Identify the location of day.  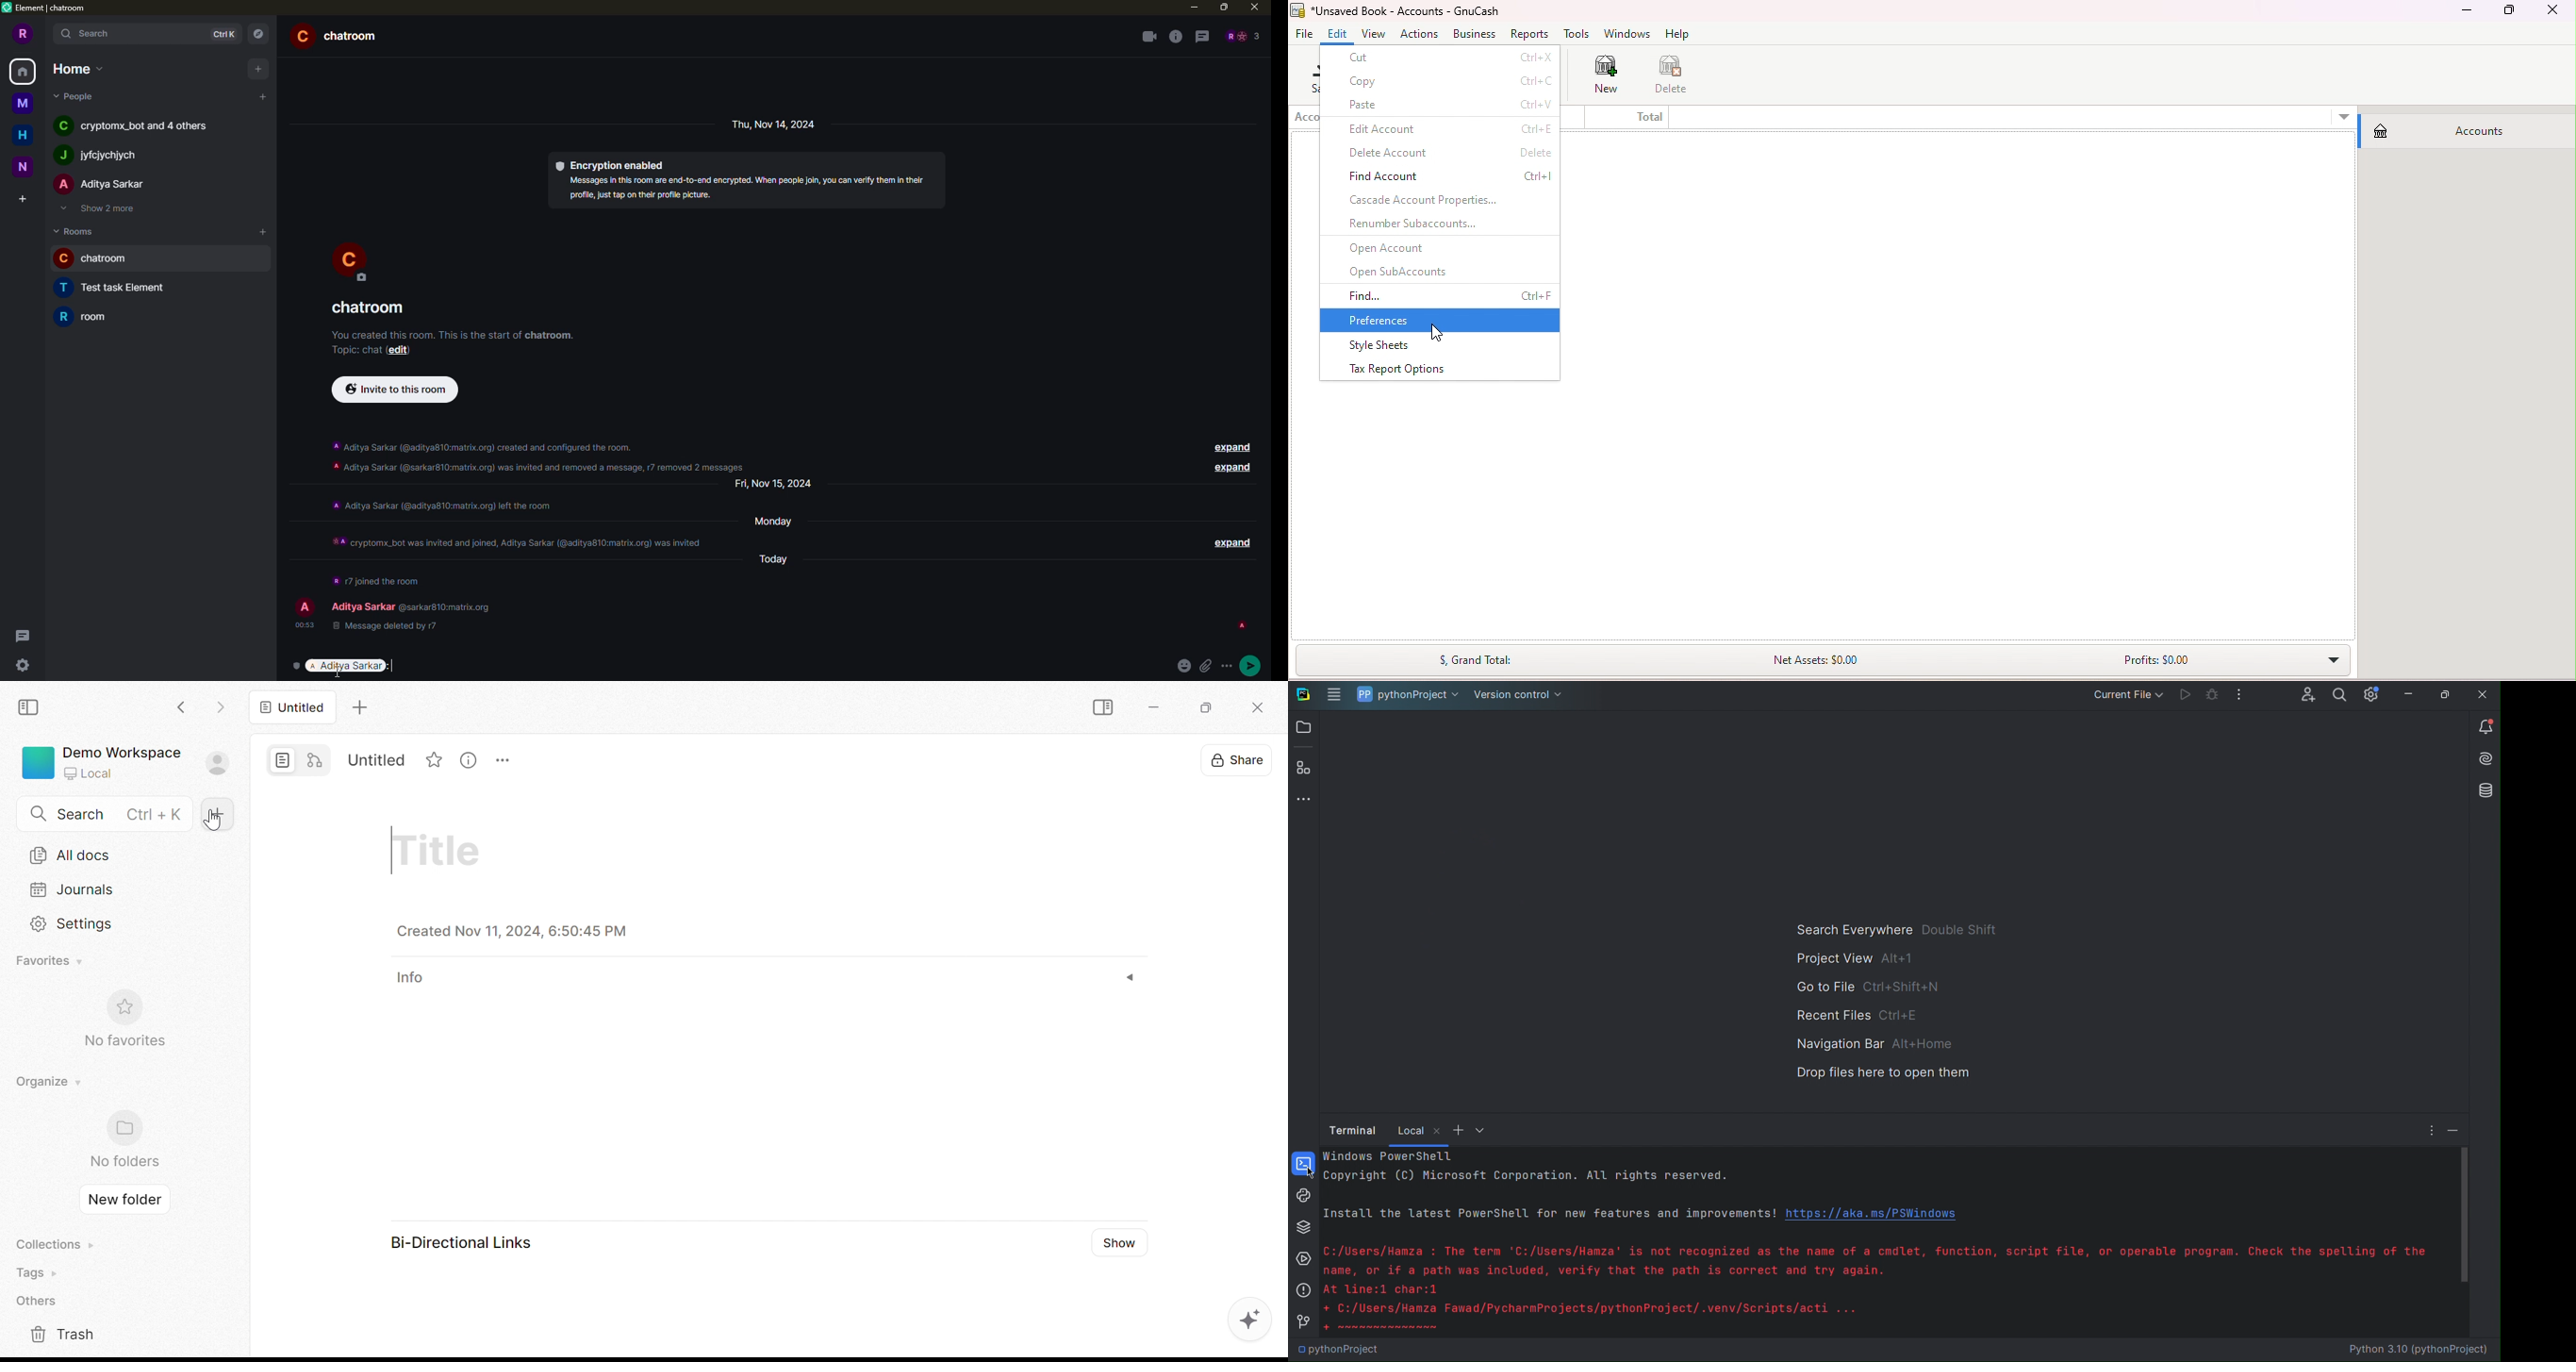
(780, 520).